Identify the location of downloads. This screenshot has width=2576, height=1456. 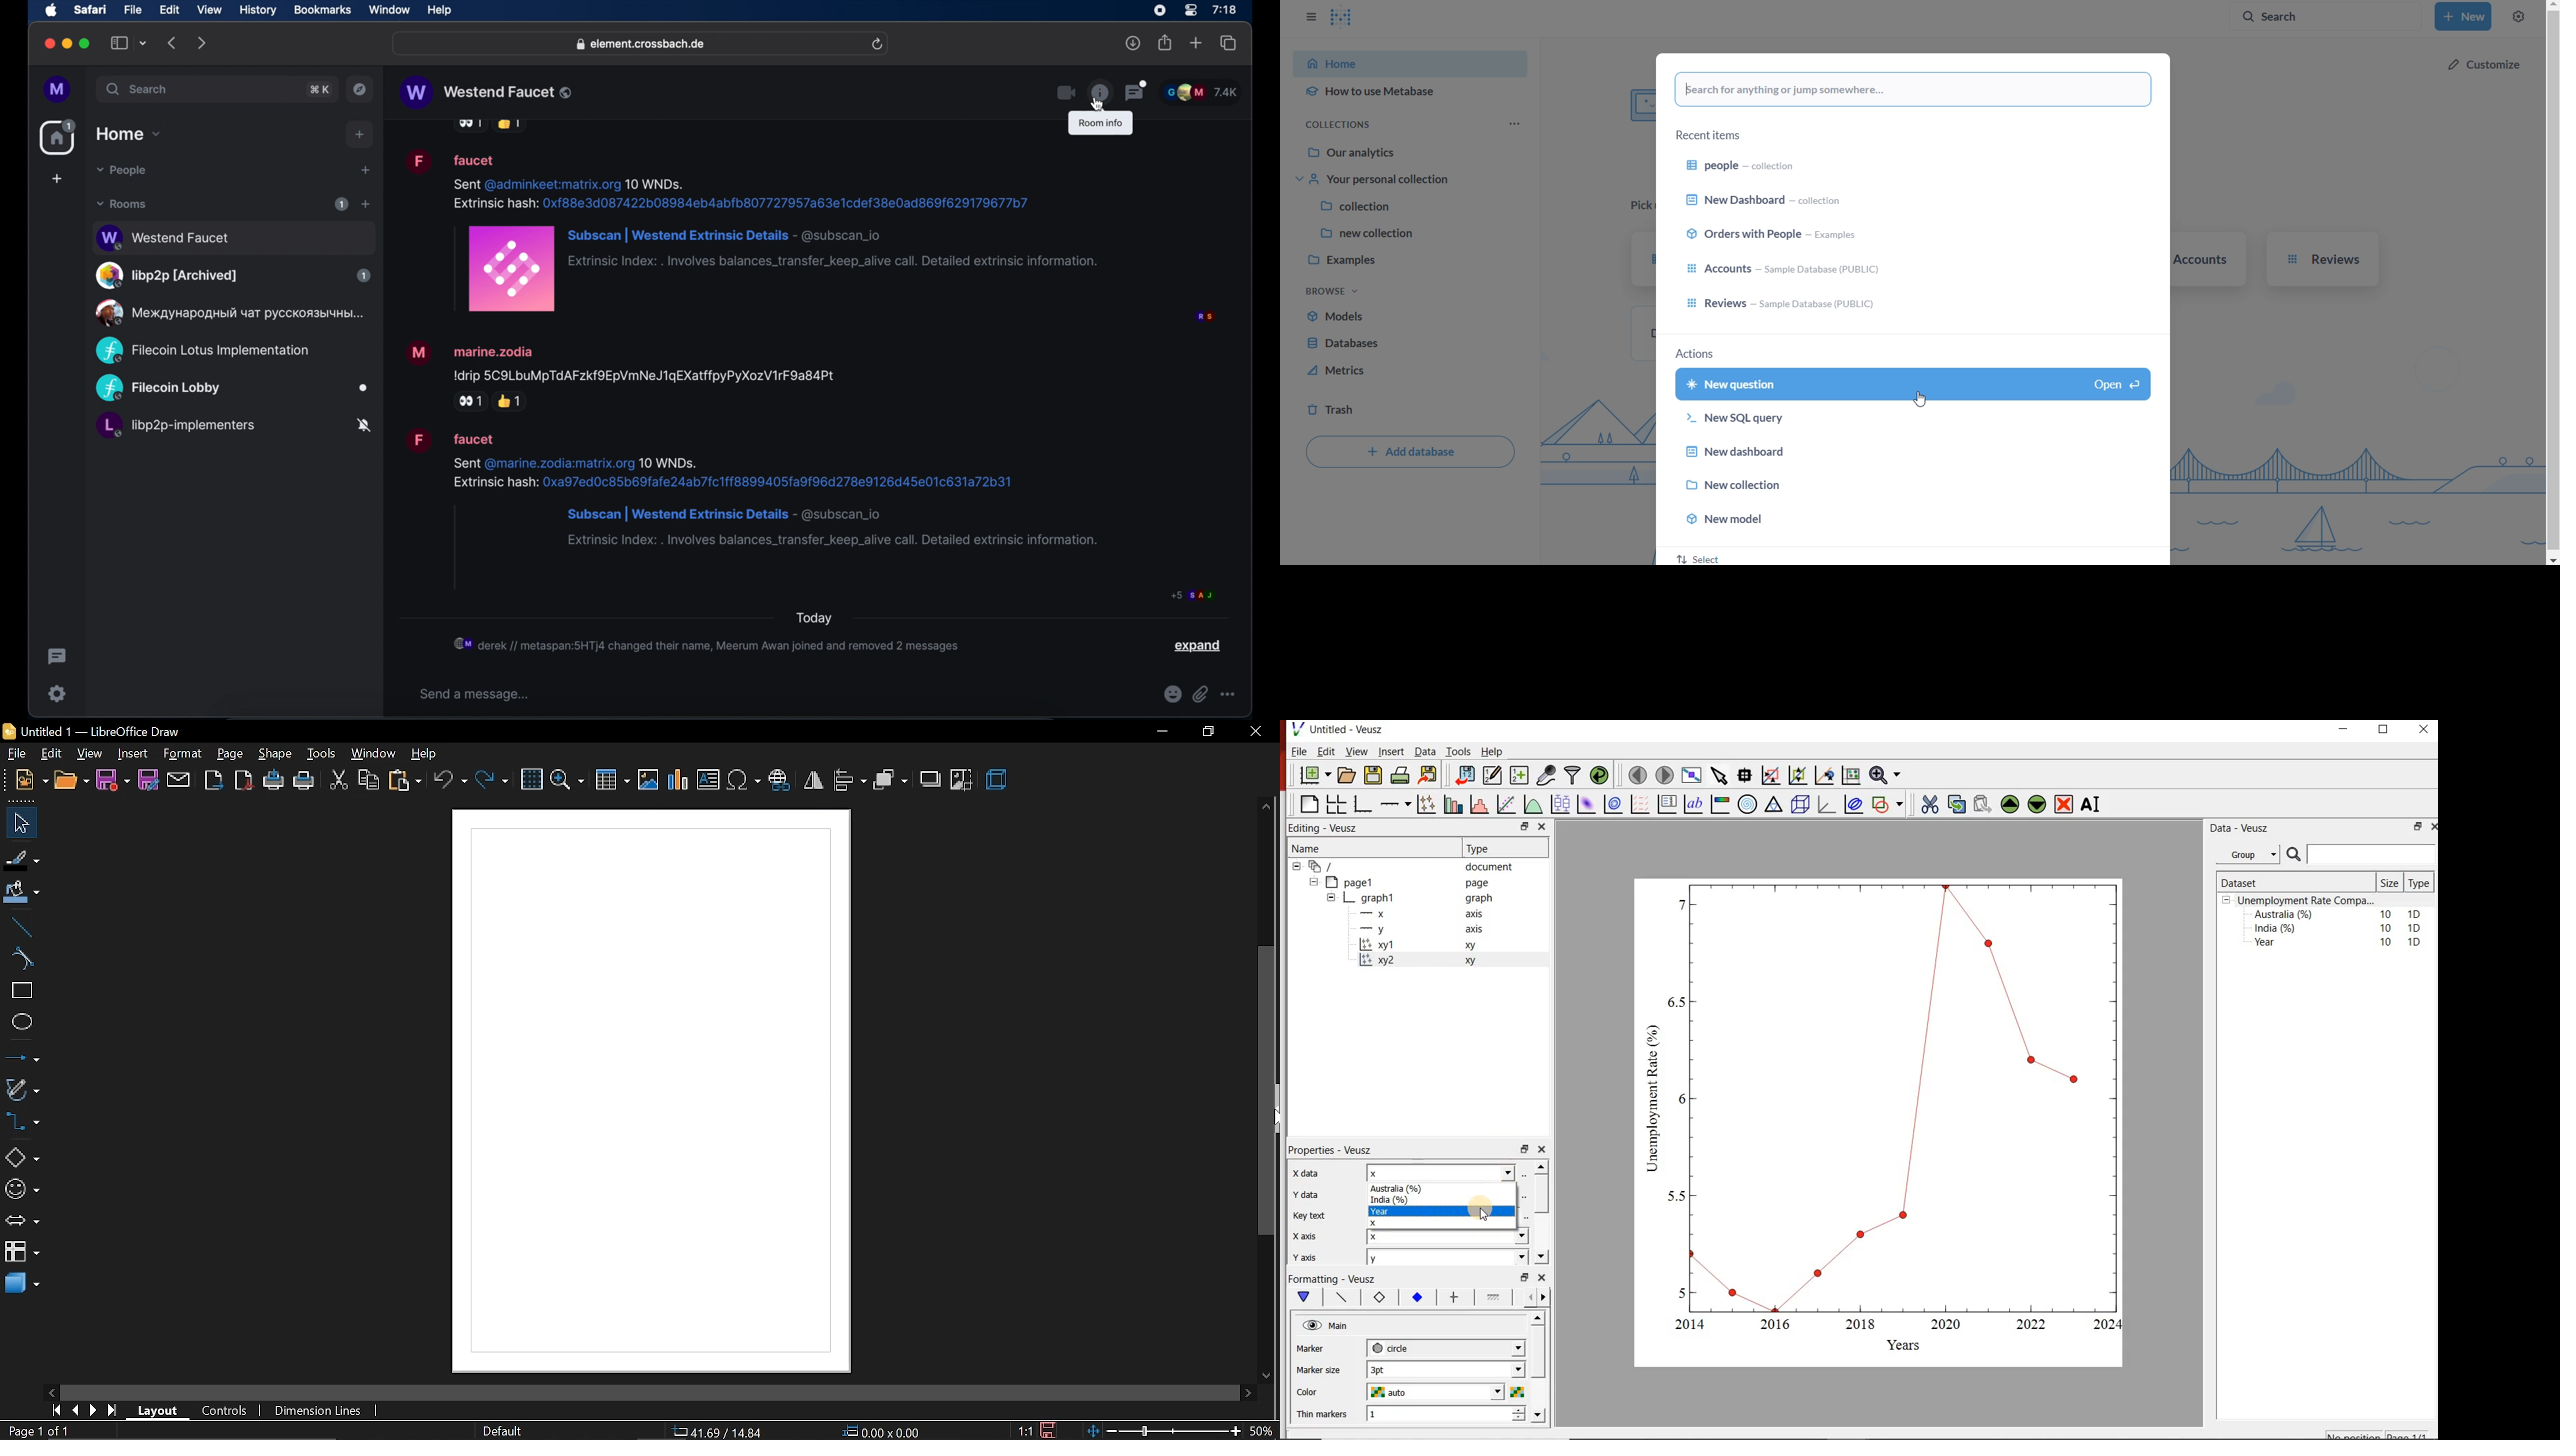
(1133, 43).